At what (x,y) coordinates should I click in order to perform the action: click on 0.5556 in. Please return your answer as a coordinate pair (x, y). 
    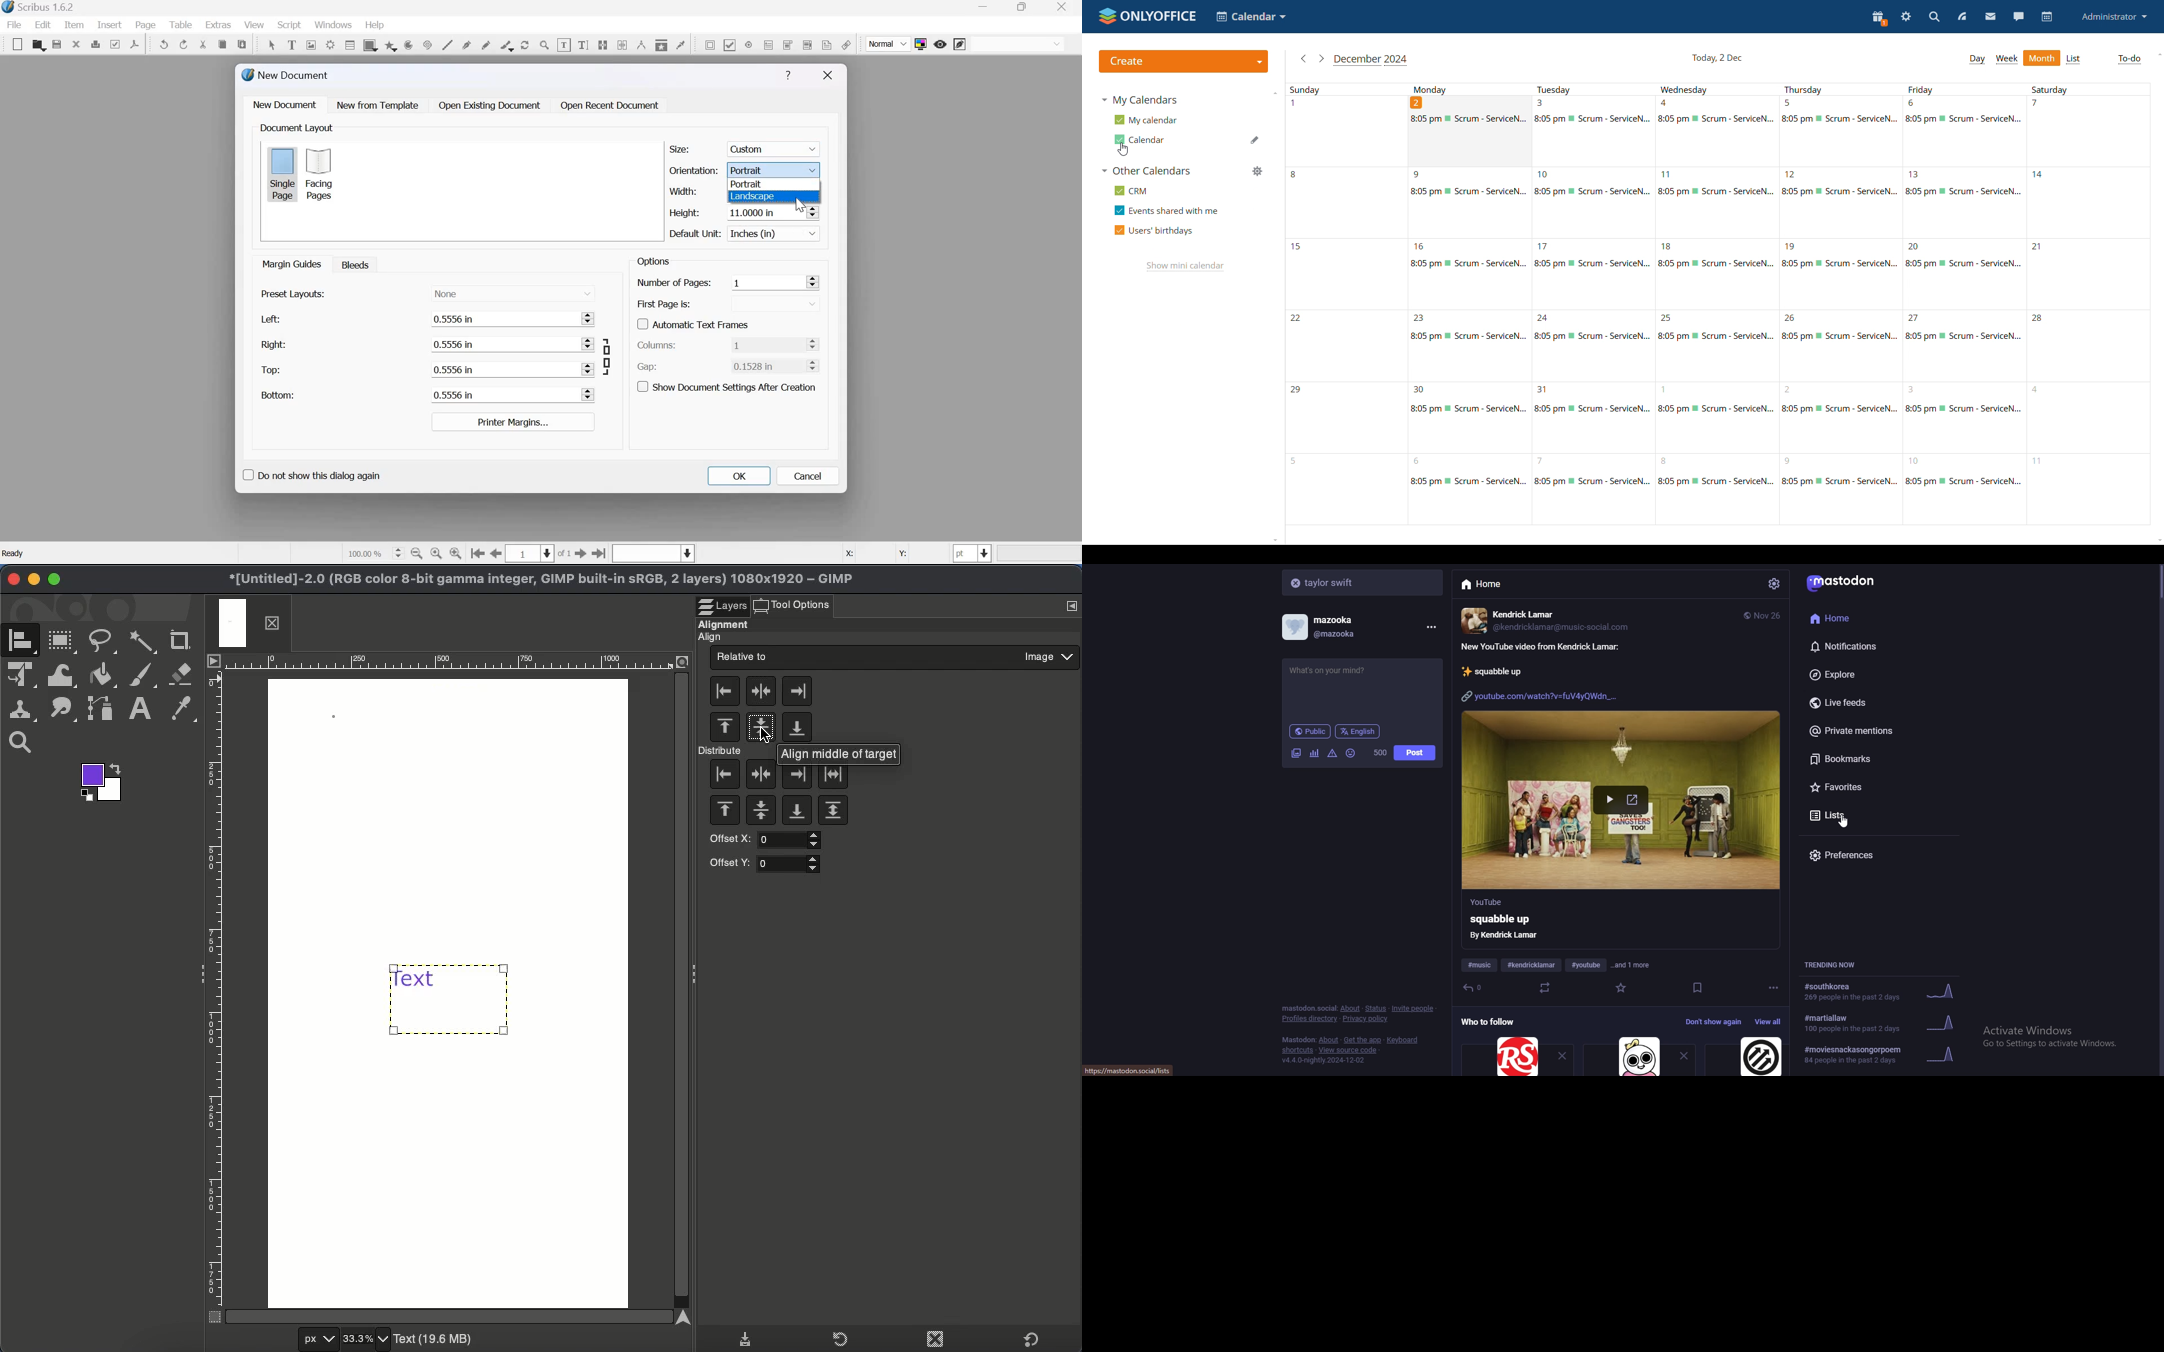
    Looking at the image, I should click on (502, 318).